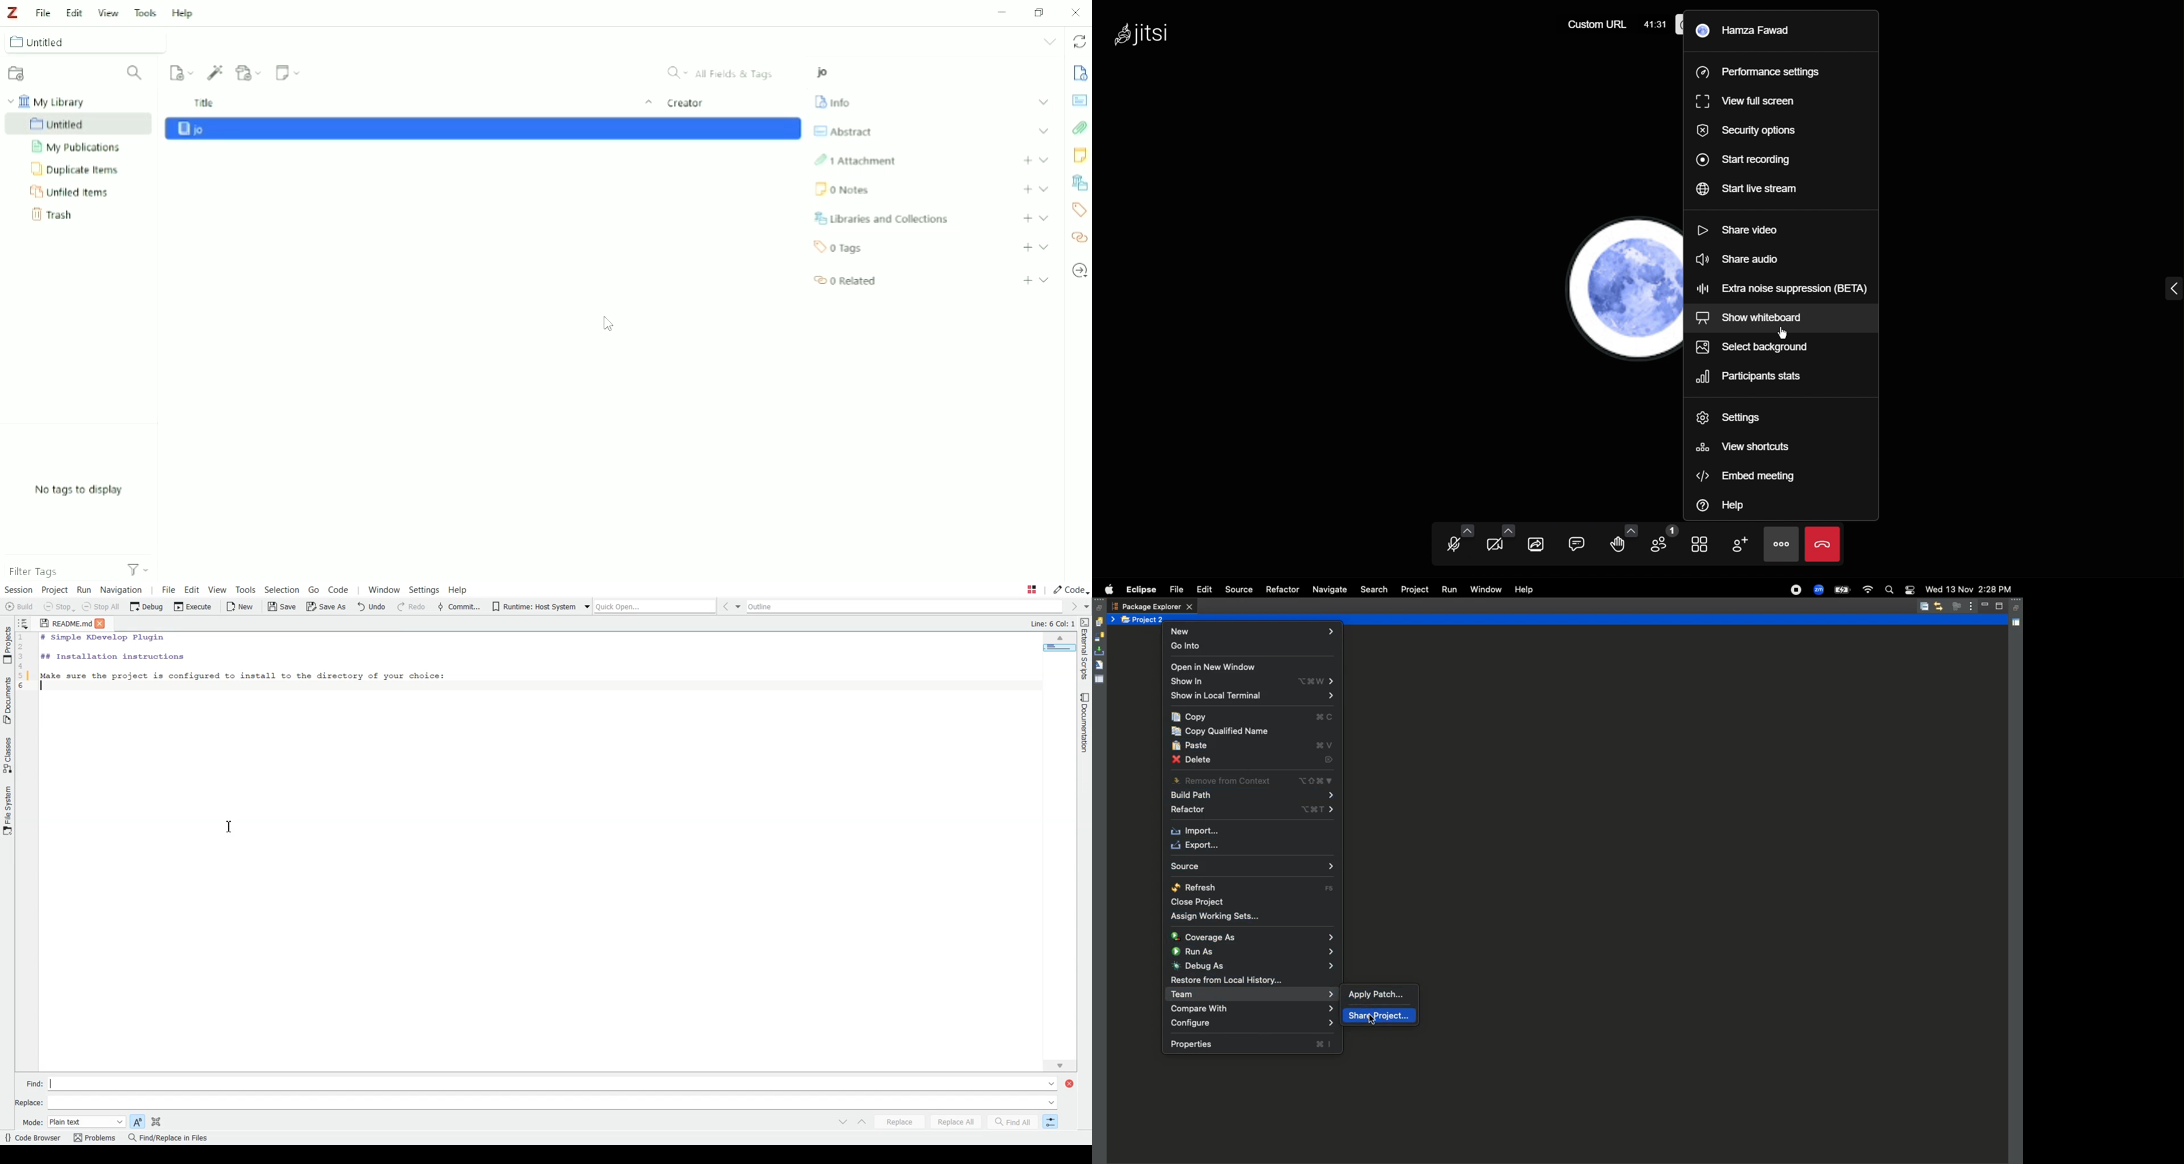 This screenshot has width=2184, height=1176. What do you see at coordinates (826, 73) in the screenshot?
I see `jo` at bounding box center [826, 73].